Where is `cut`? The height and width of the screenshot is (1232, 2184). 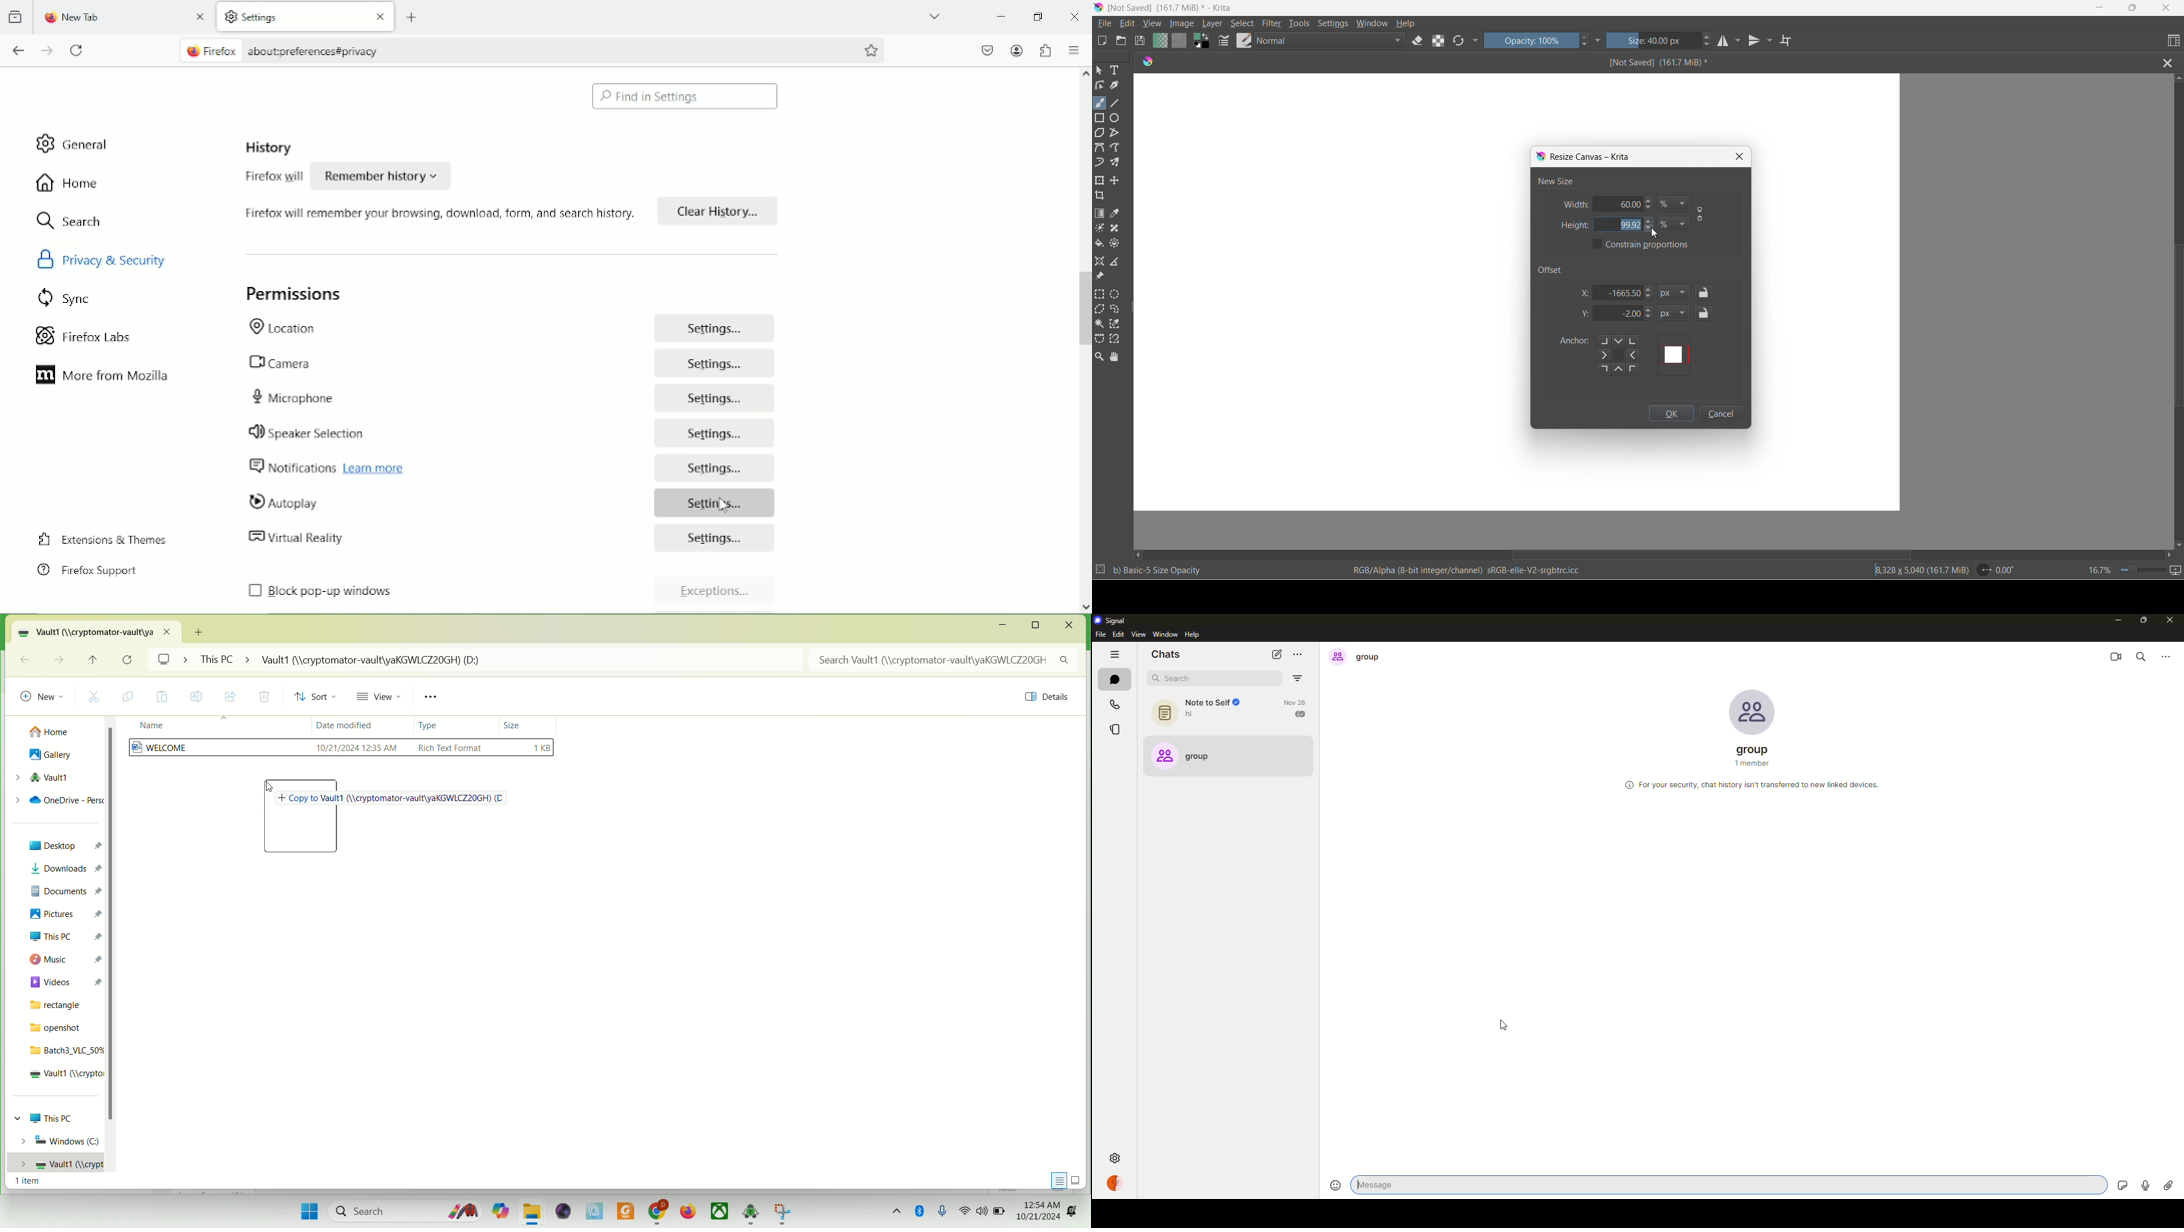
cut is located at coordinates (98, 696).